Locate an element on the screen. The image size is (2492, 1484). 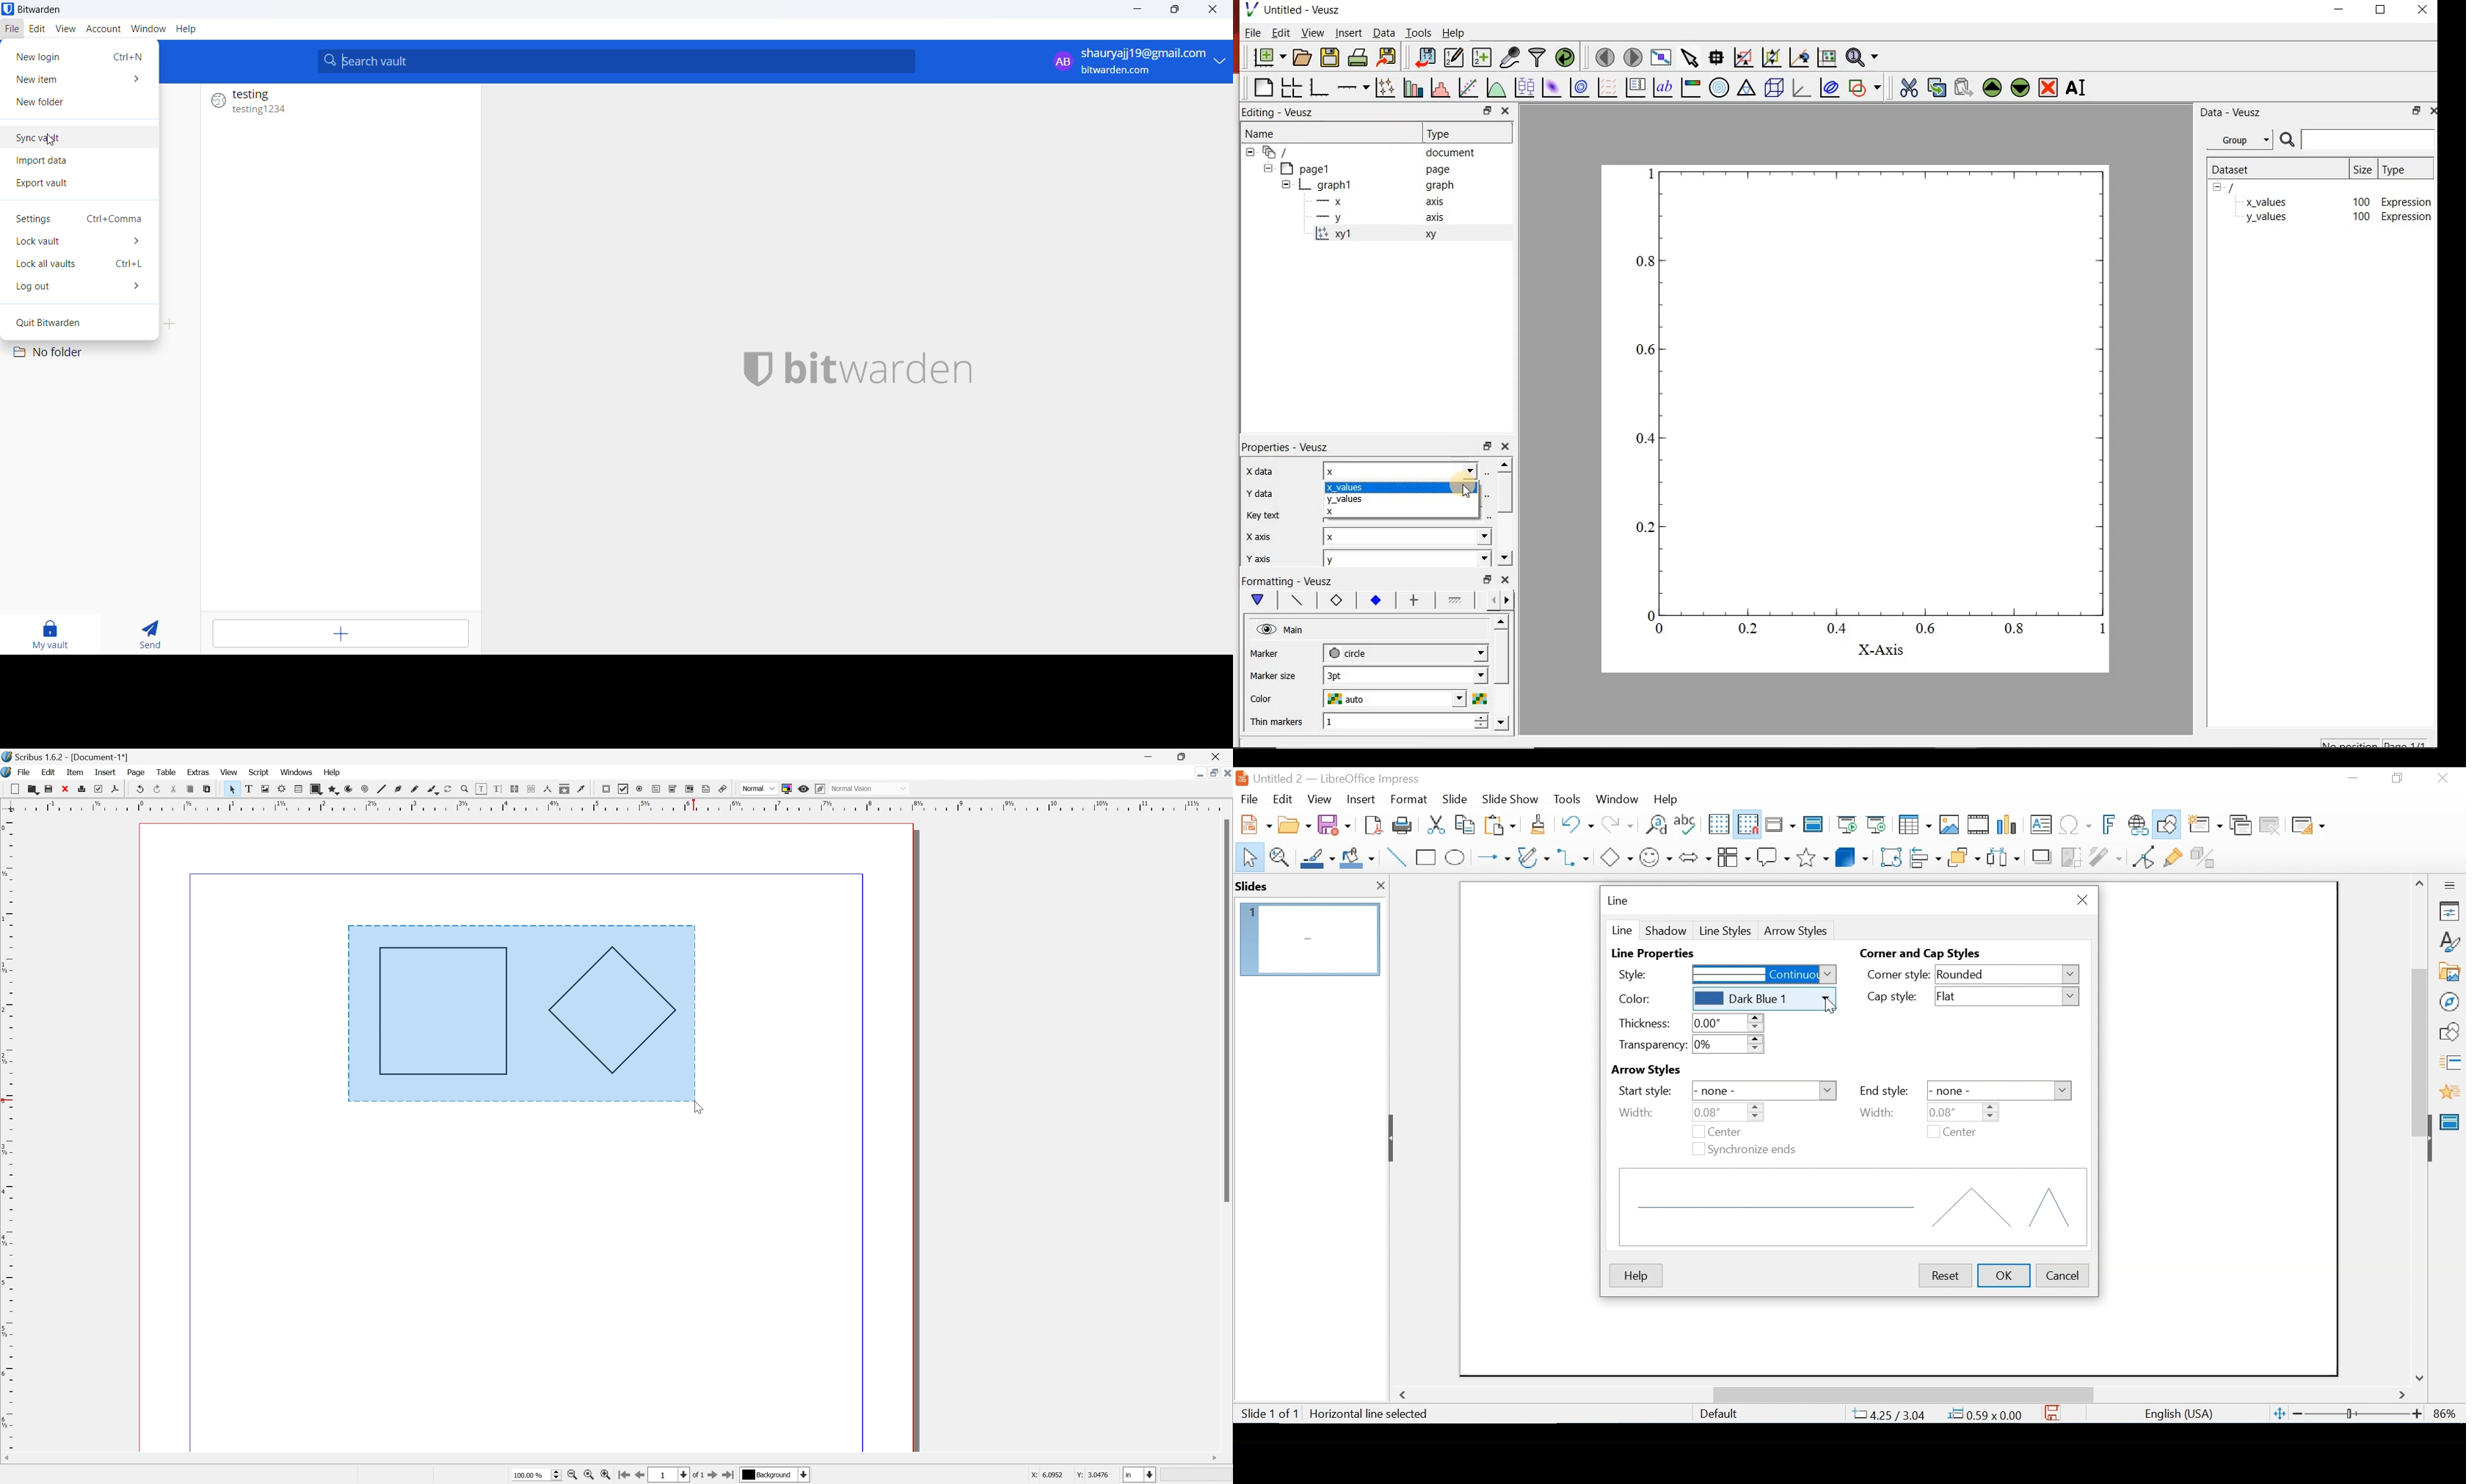
Horizontal Scrollbar is located at coordinates (1902, 1394).